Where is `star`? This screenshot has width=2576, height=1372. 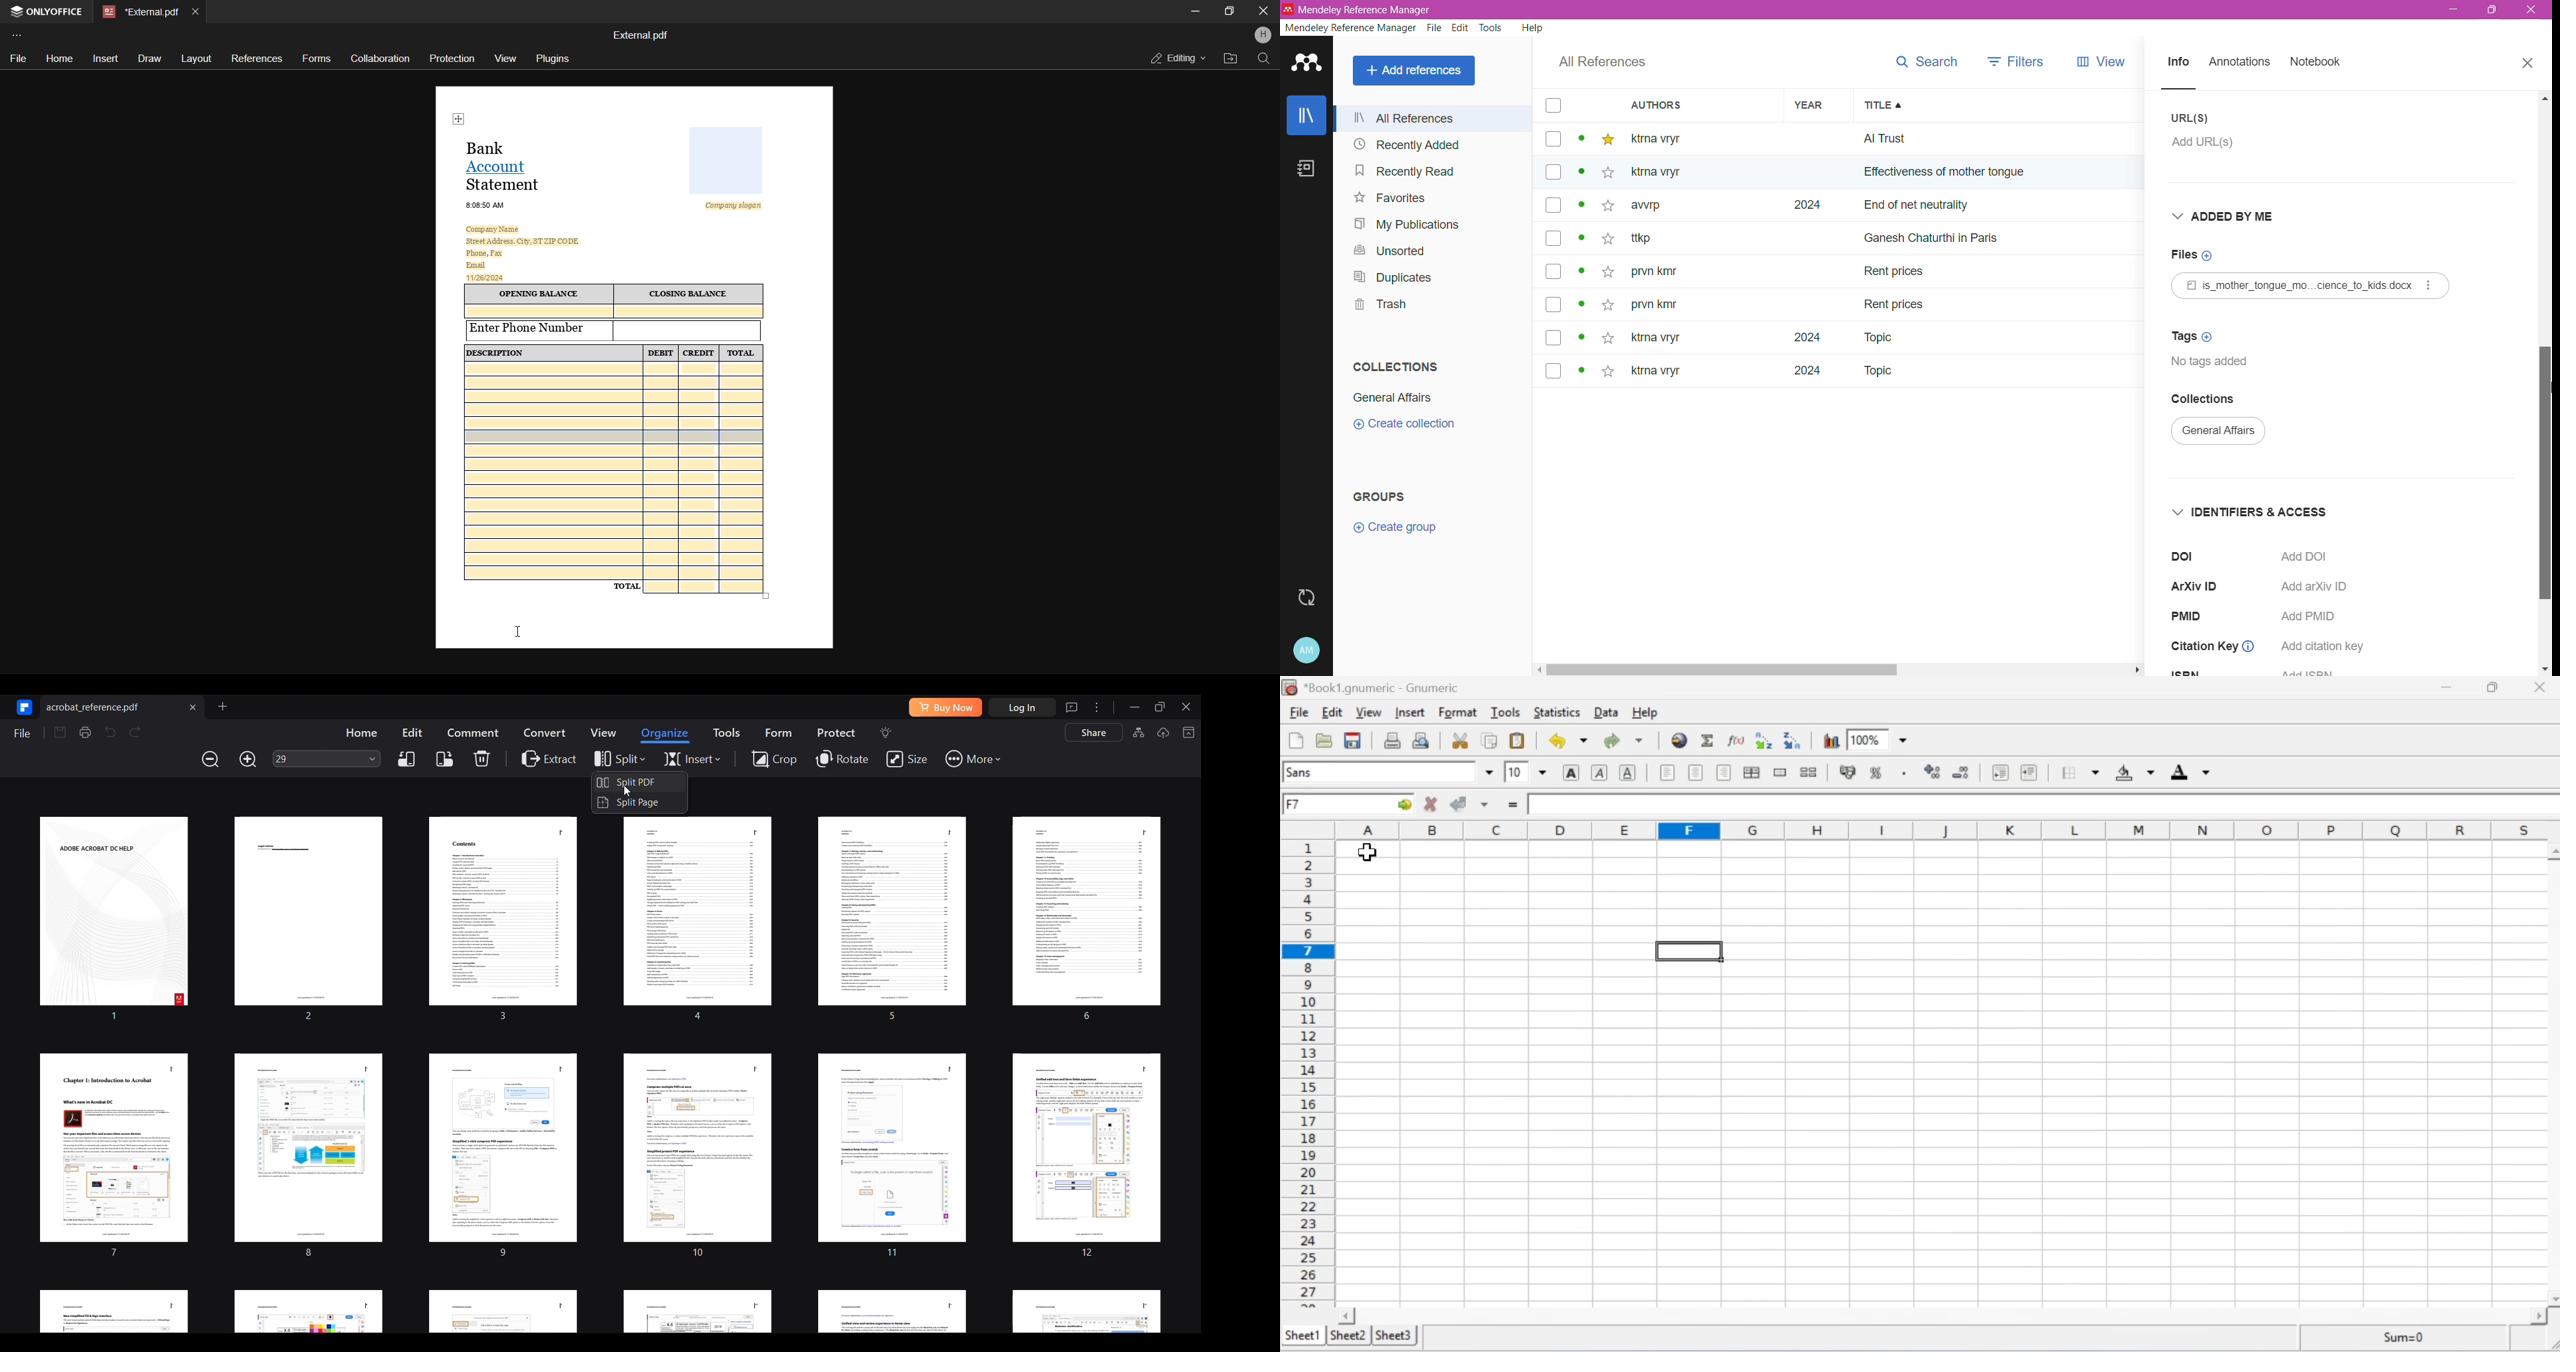
star is located at coordinates (1607, 373).